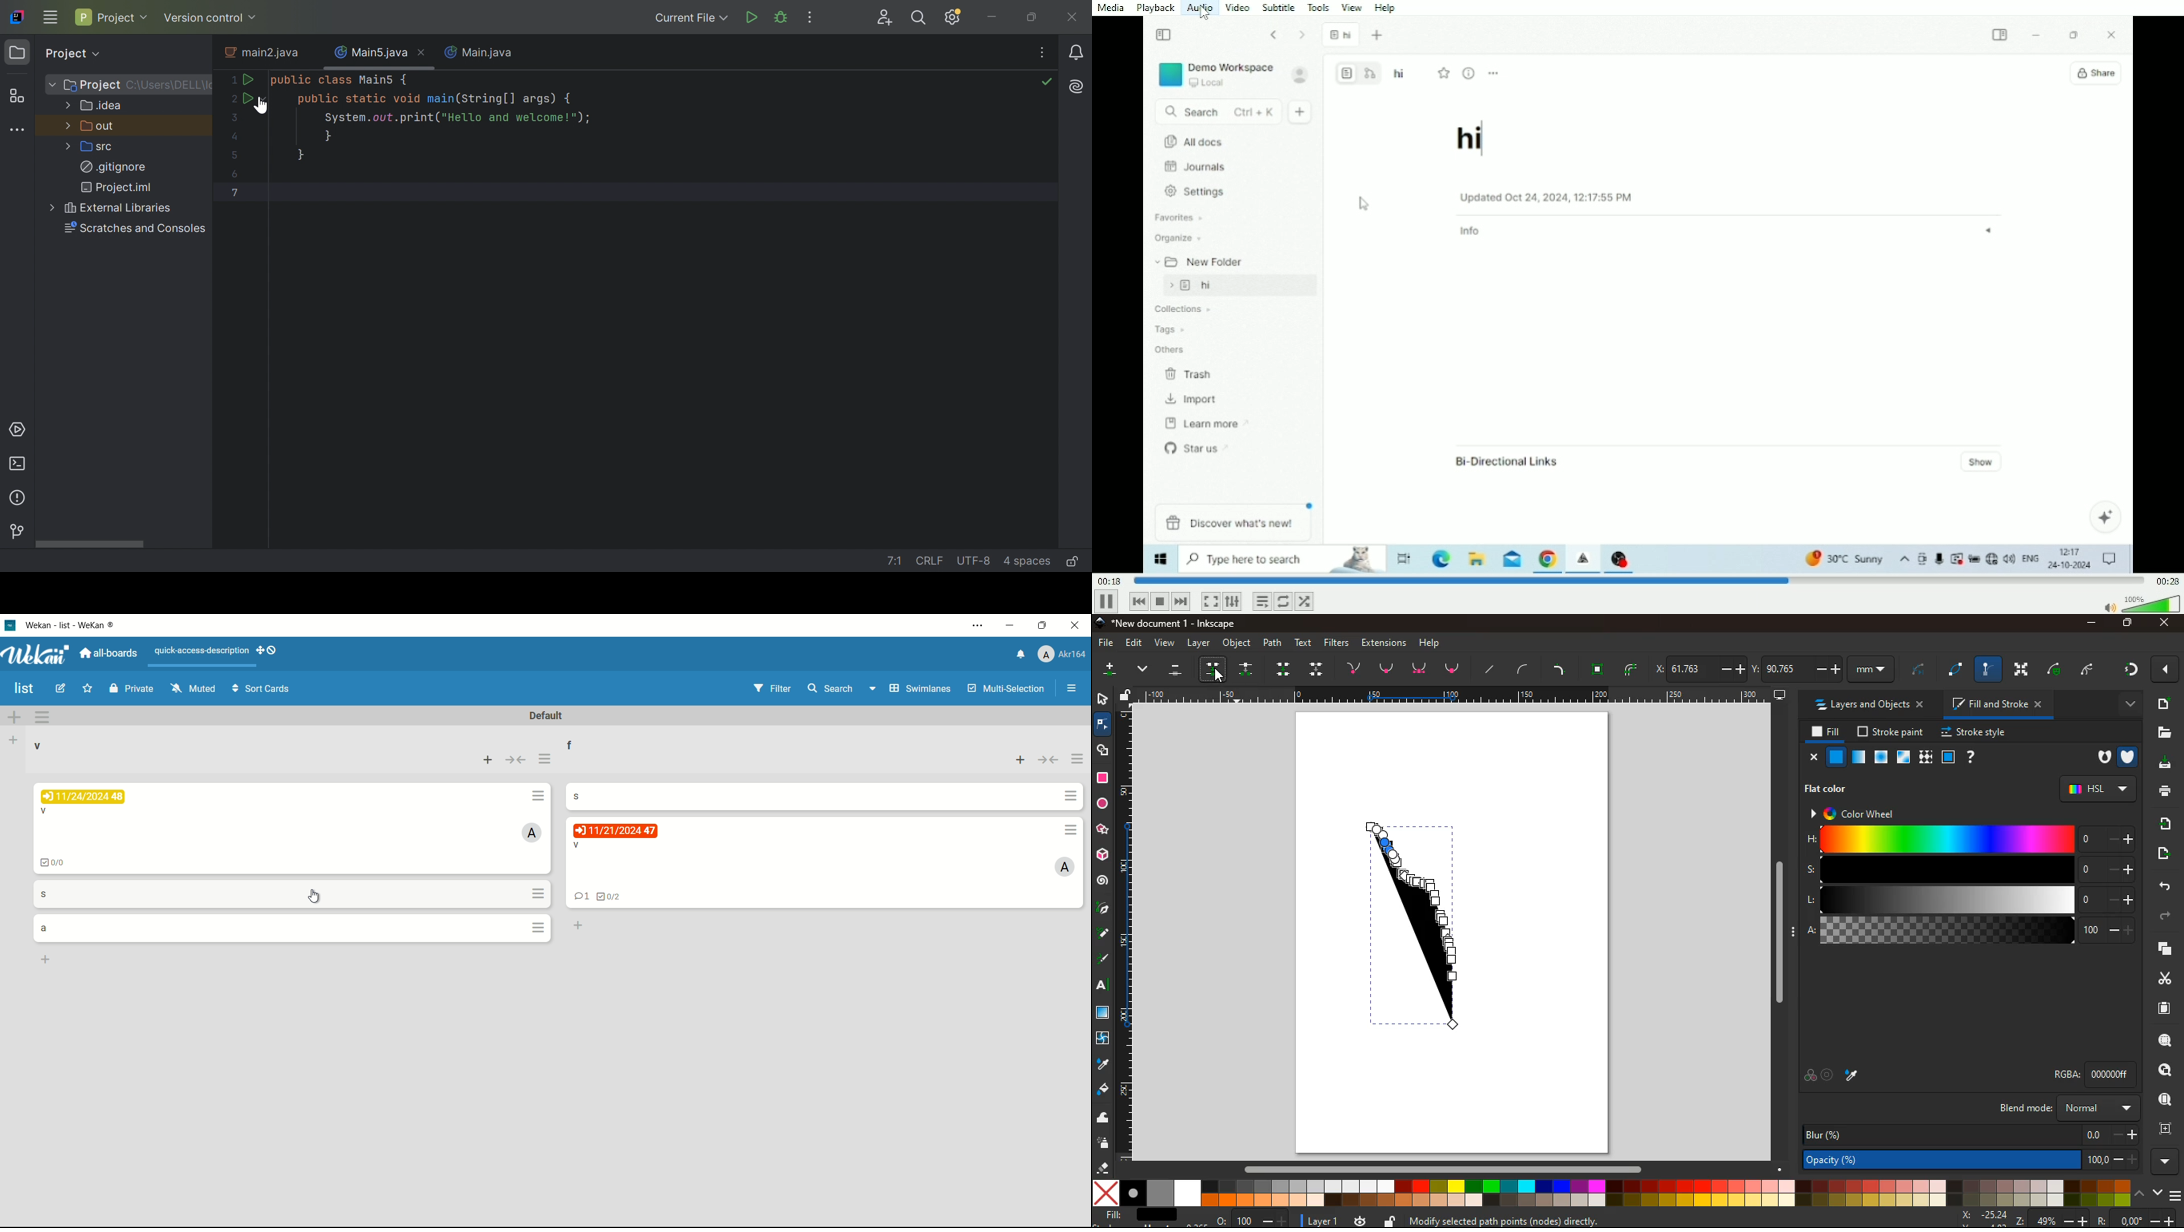 The height and width of the screenshot is (1232, 2184). I want to click on profile, so click(1064, 653).